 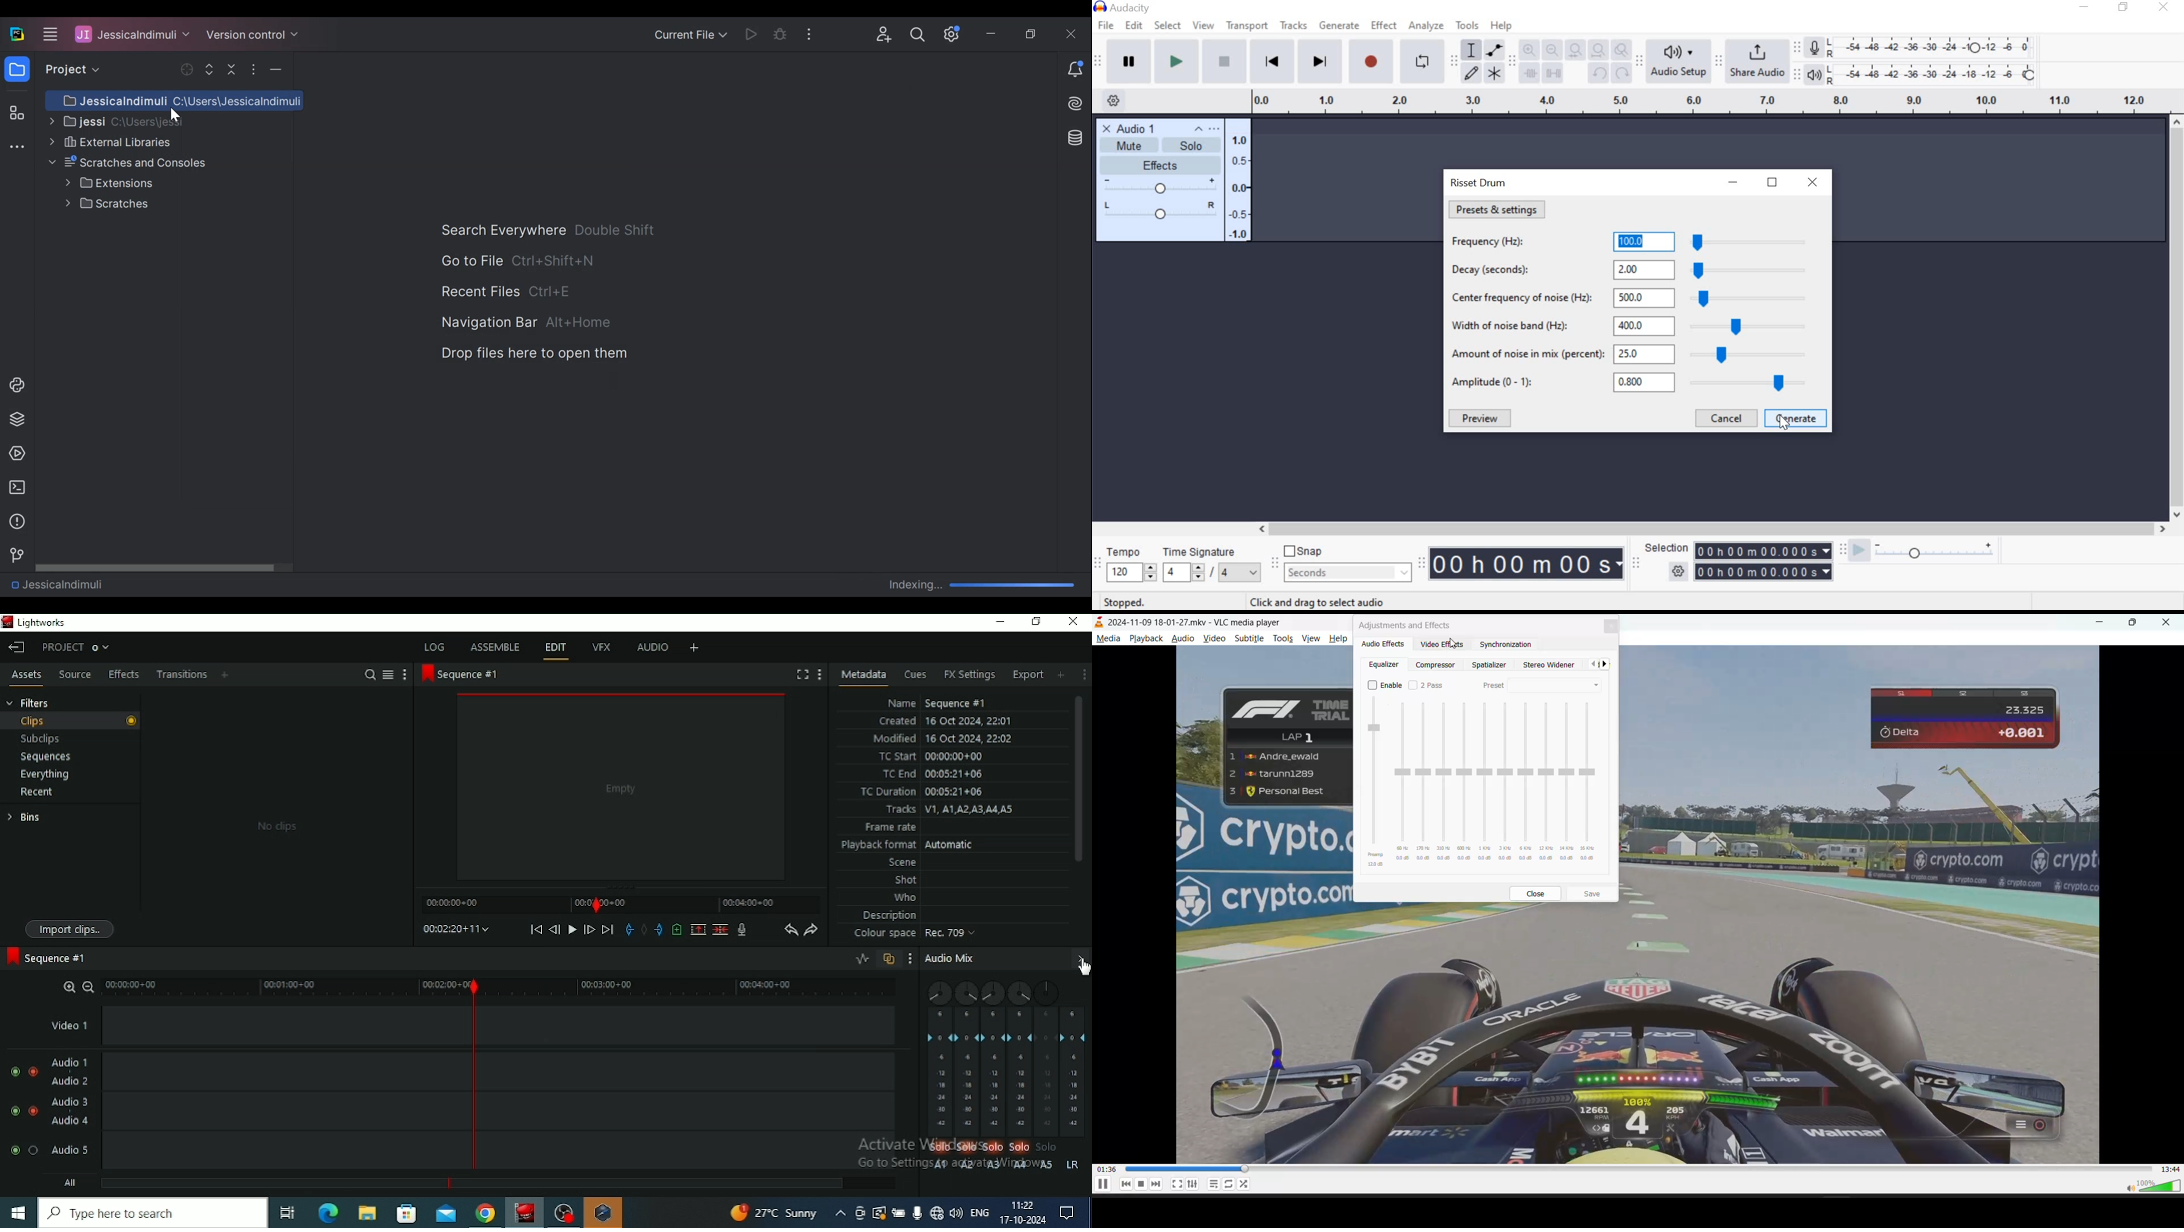 What do you see at coordinates (1338, 24) in the screenshot?
I see `generate` at bounding box center [1338, 24].